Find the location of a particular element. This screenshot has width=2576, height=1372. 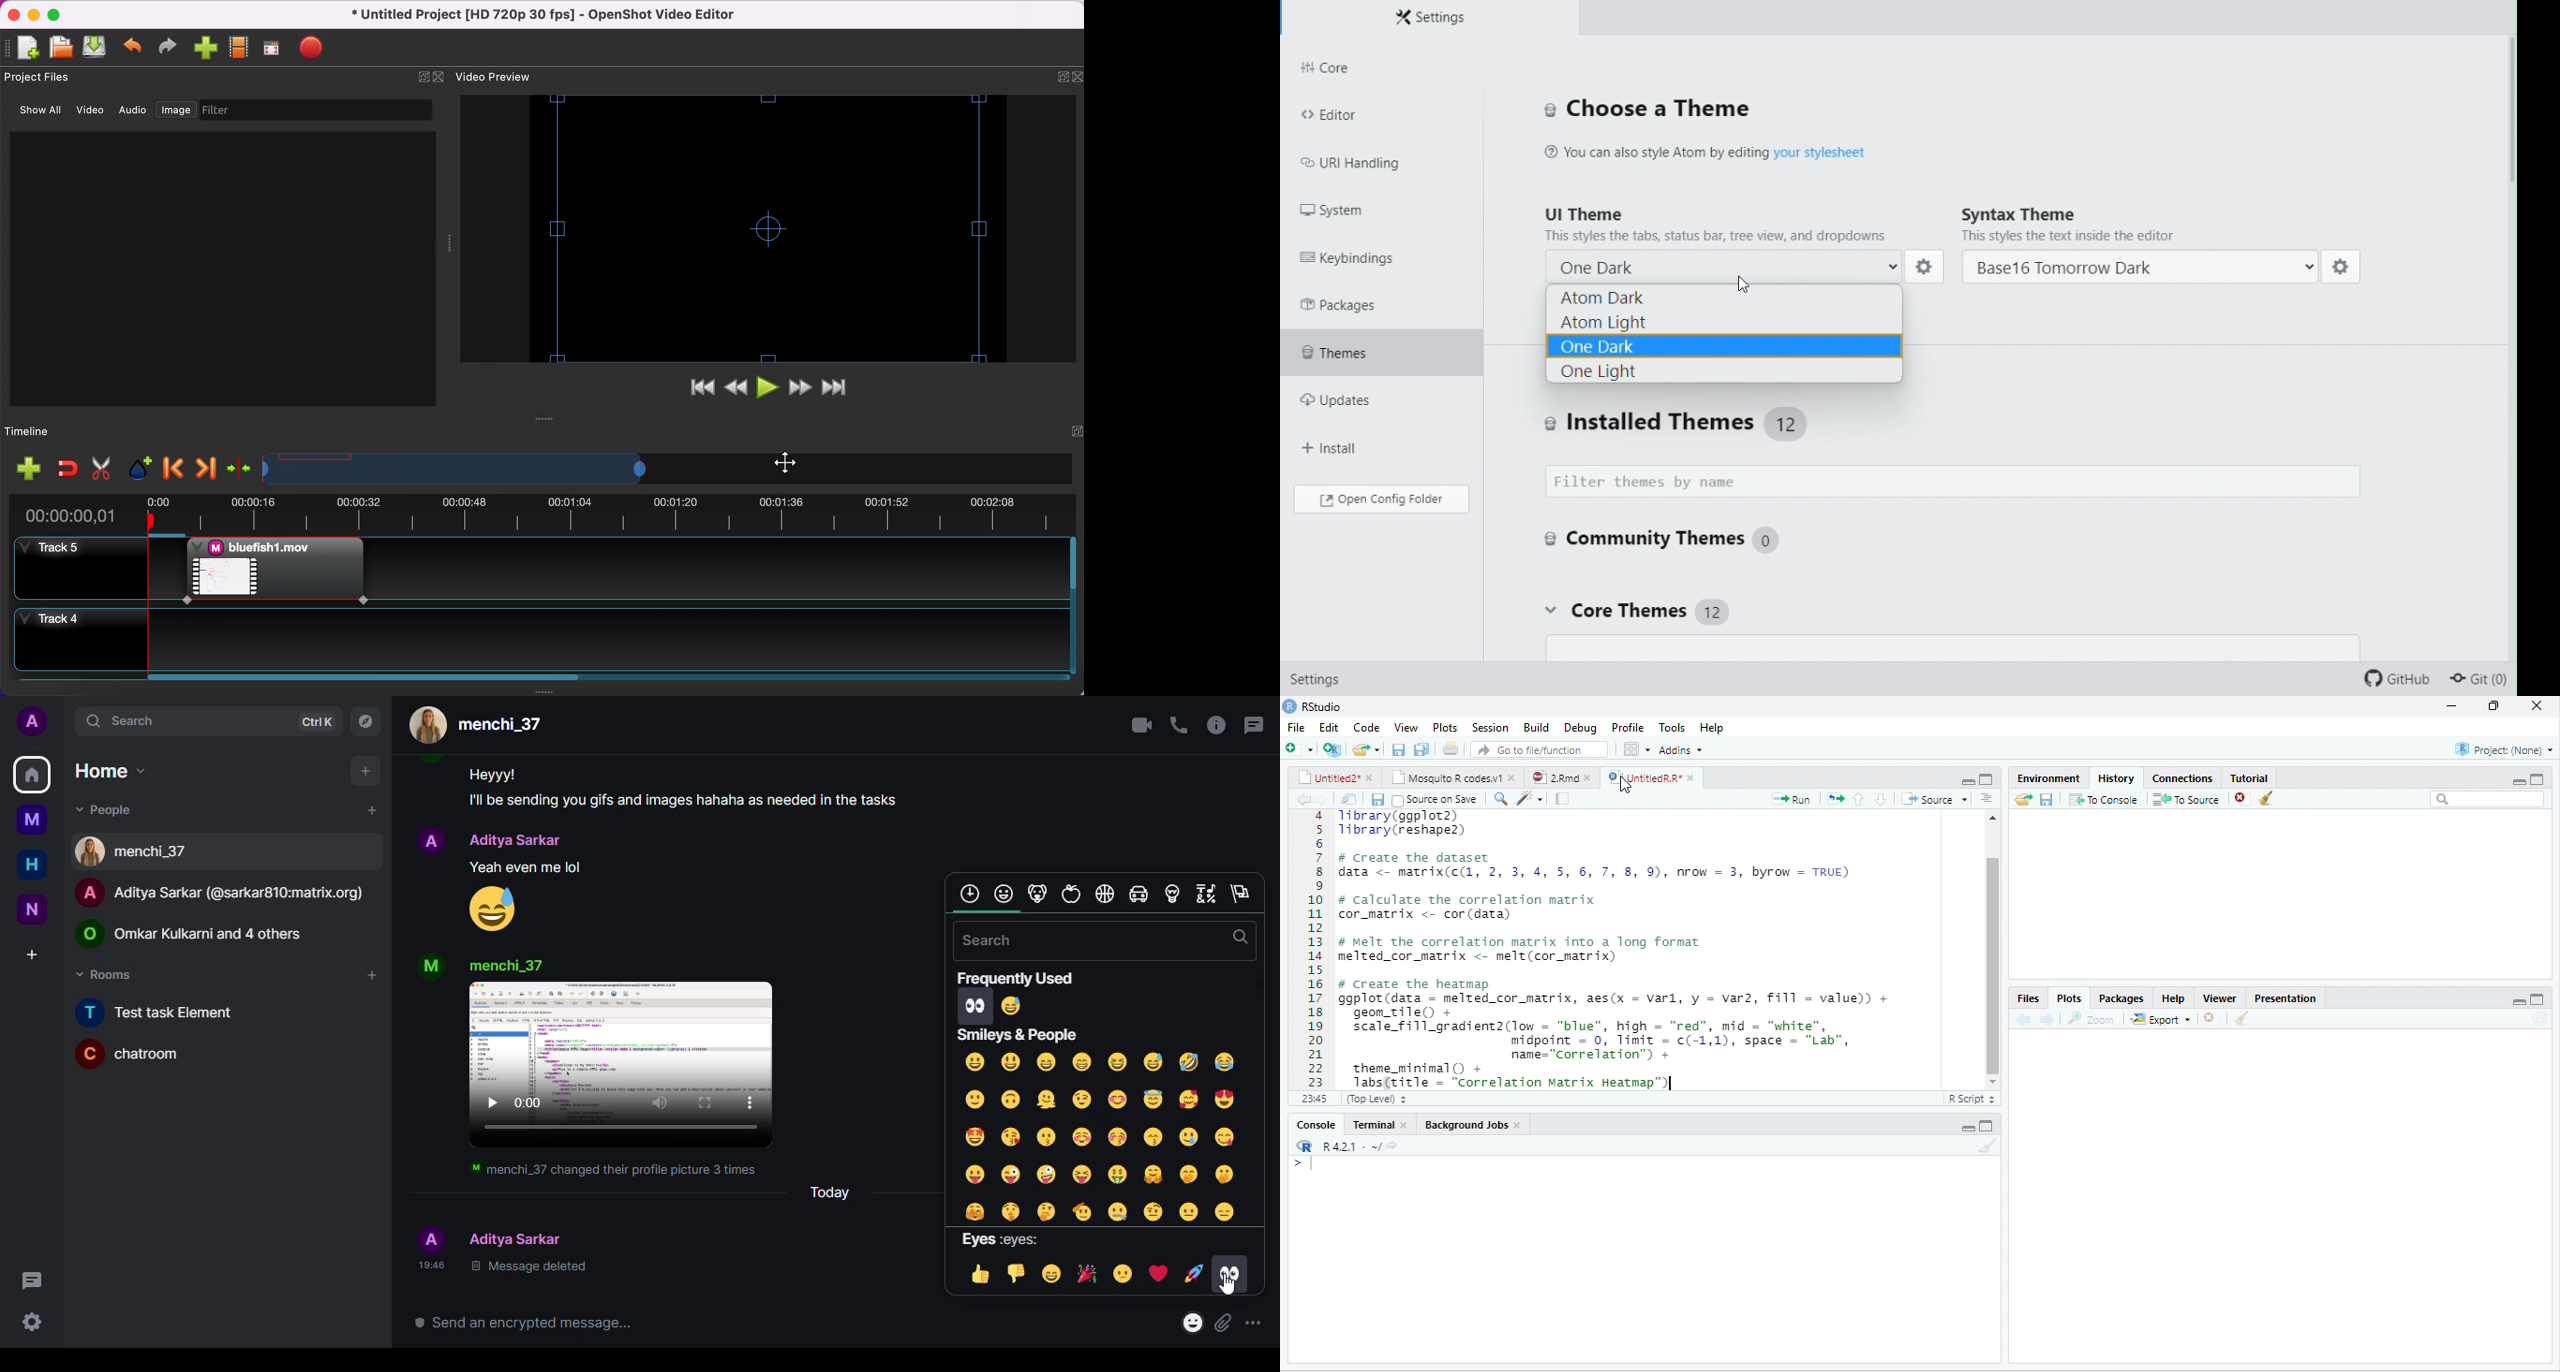

aximize  is located at coordinates (2543, 777).